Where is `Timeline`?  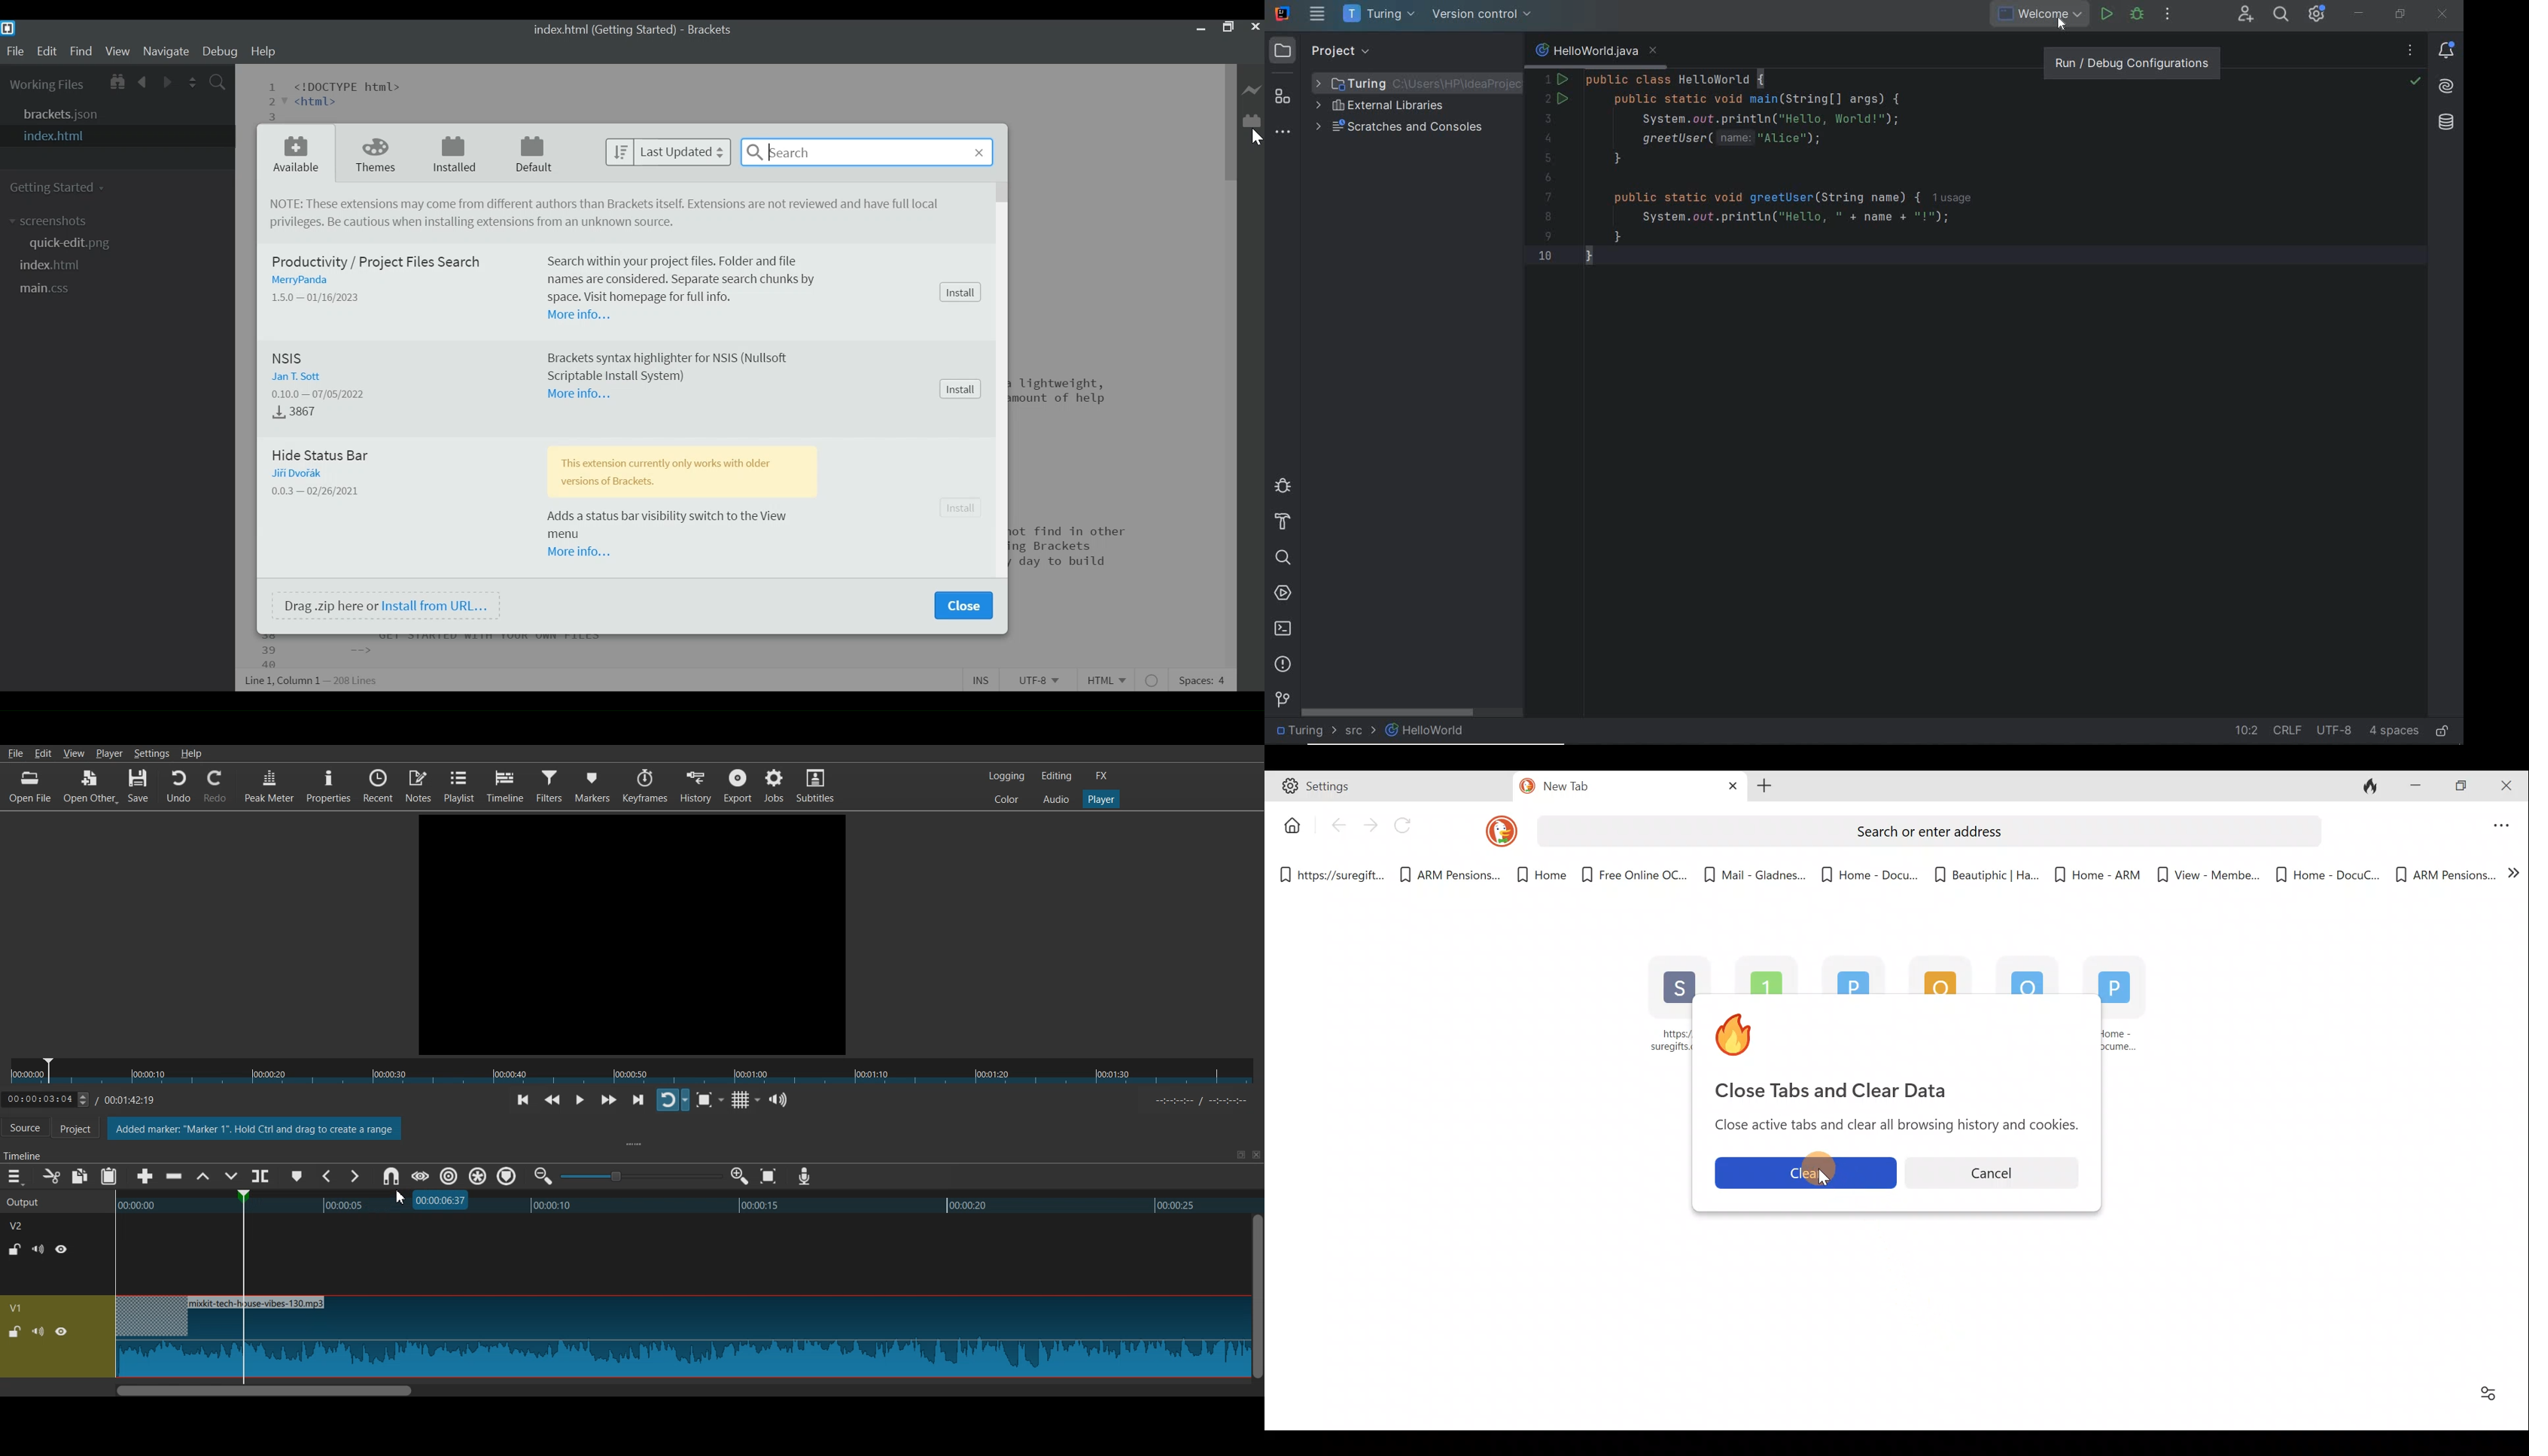
Timeline is located at coordinates (505, 786).